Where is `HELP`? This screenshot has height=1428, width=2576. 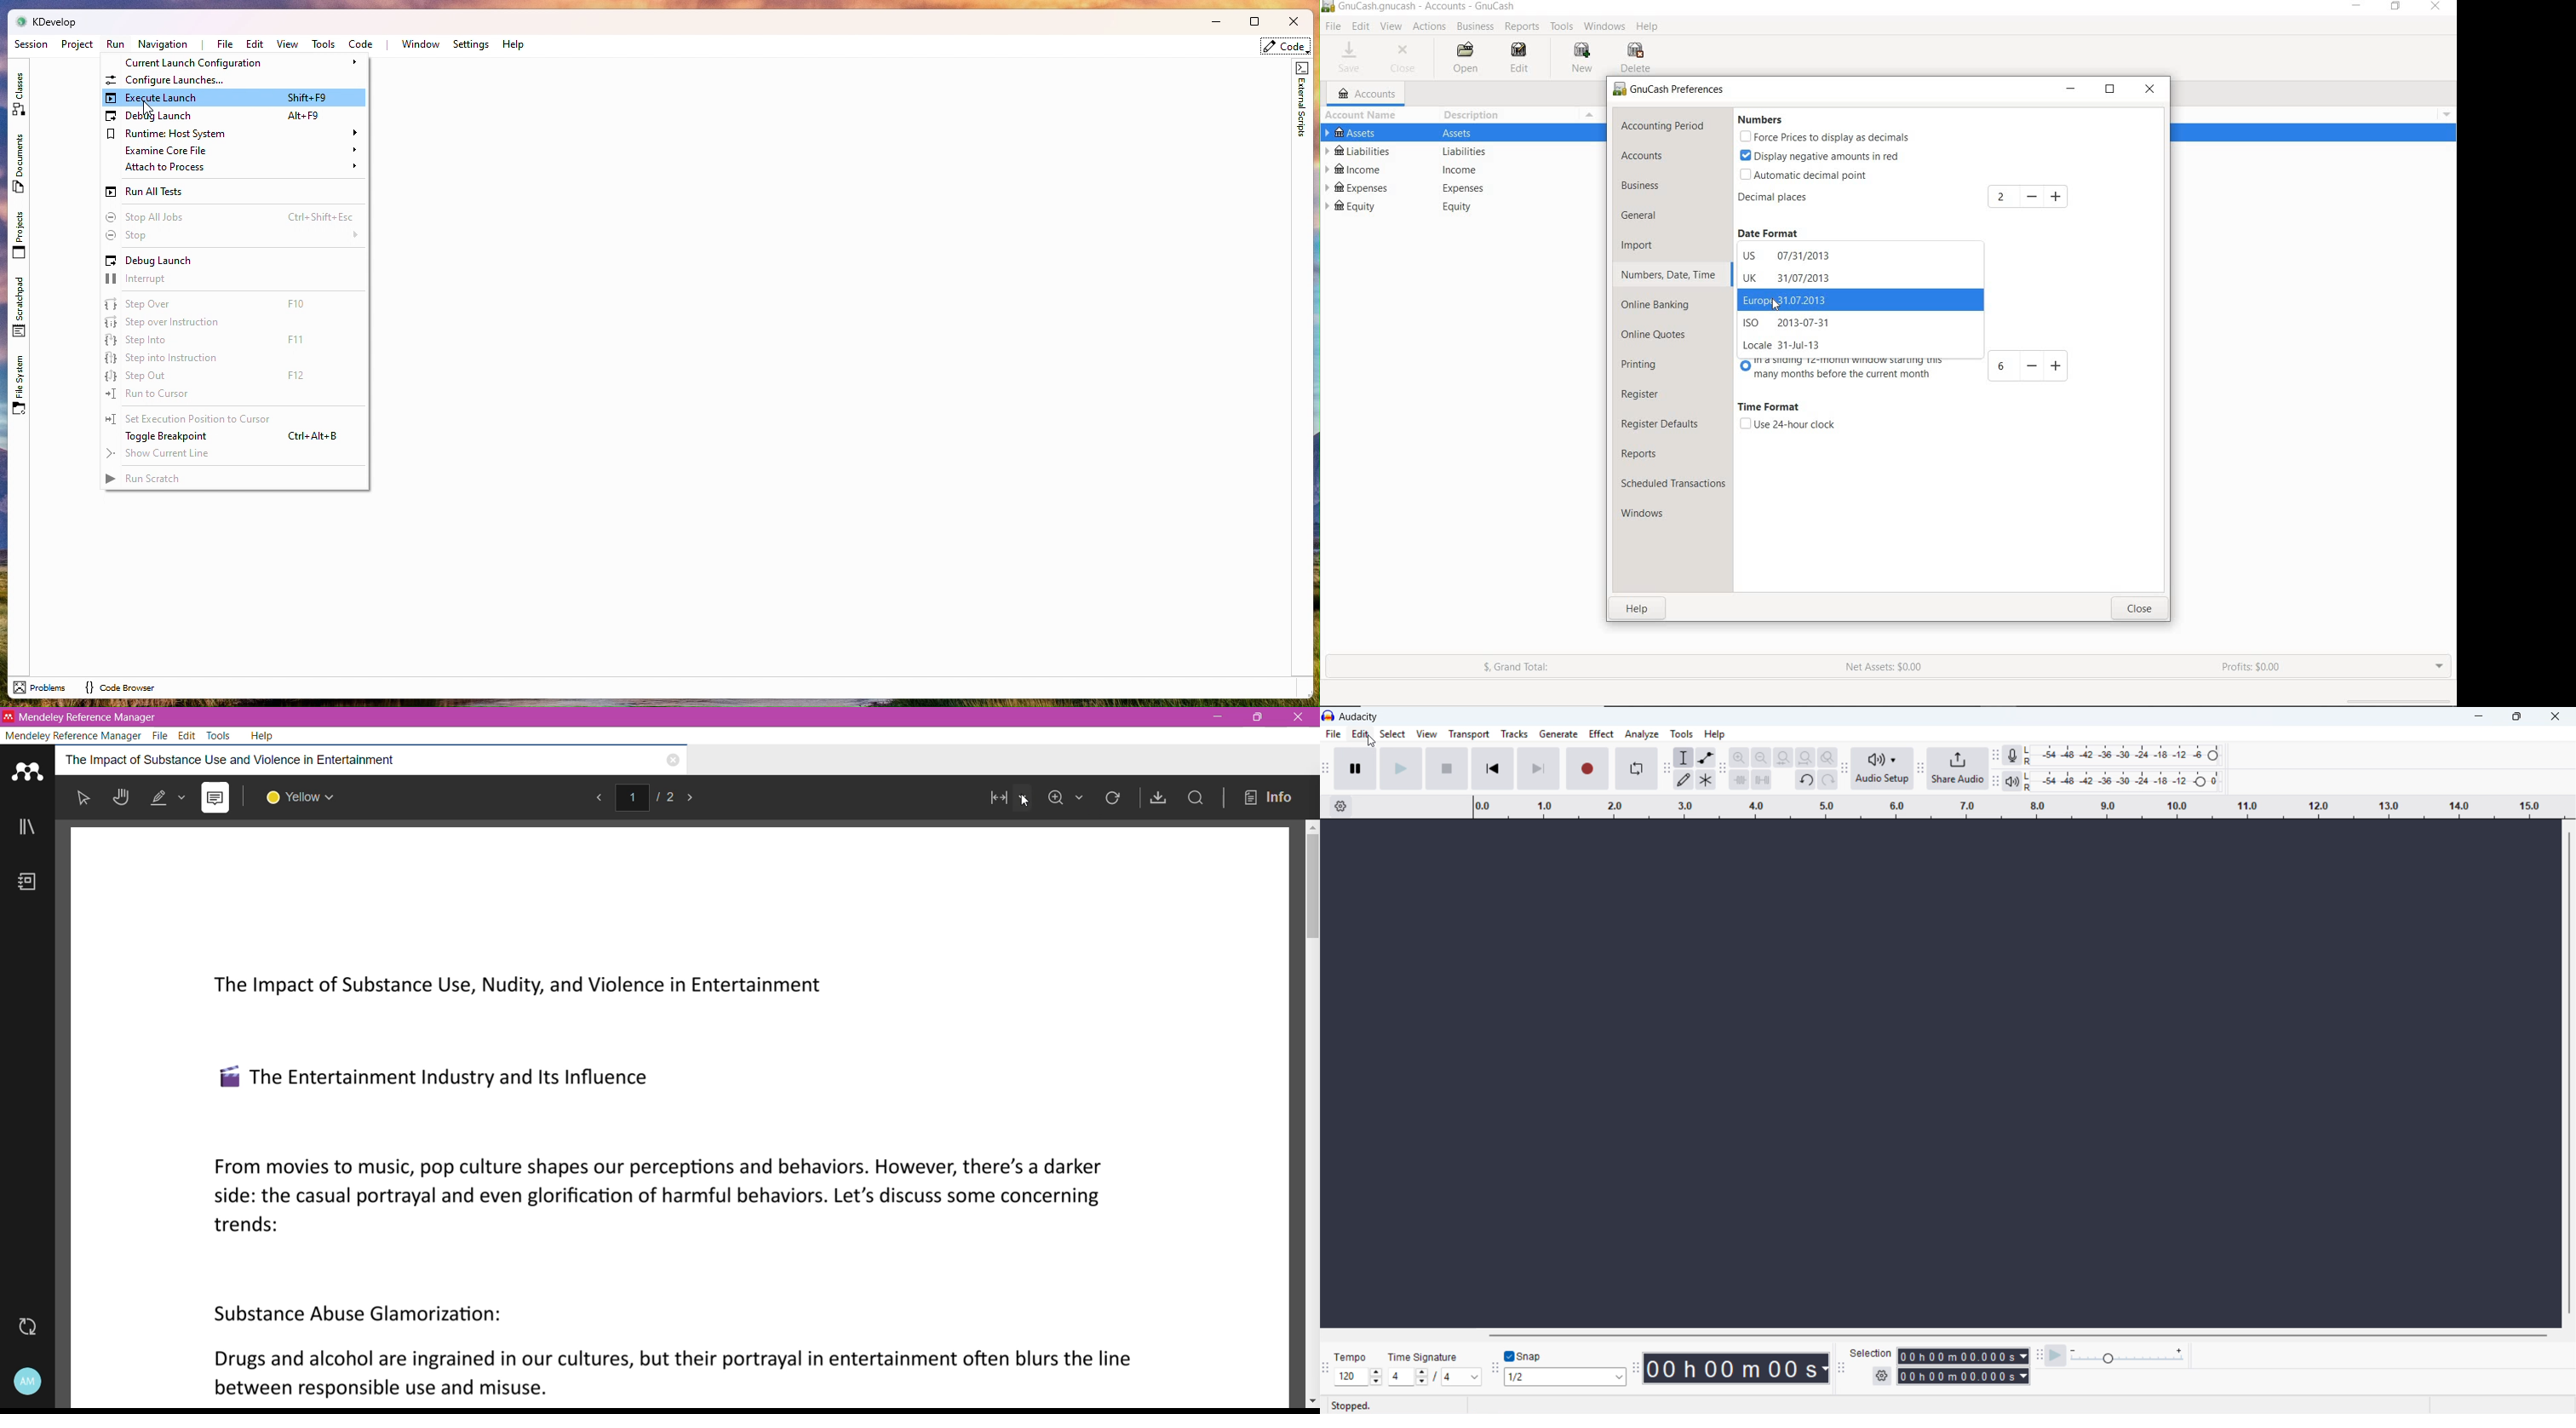
HELP is located at coordinates (1648, 27).